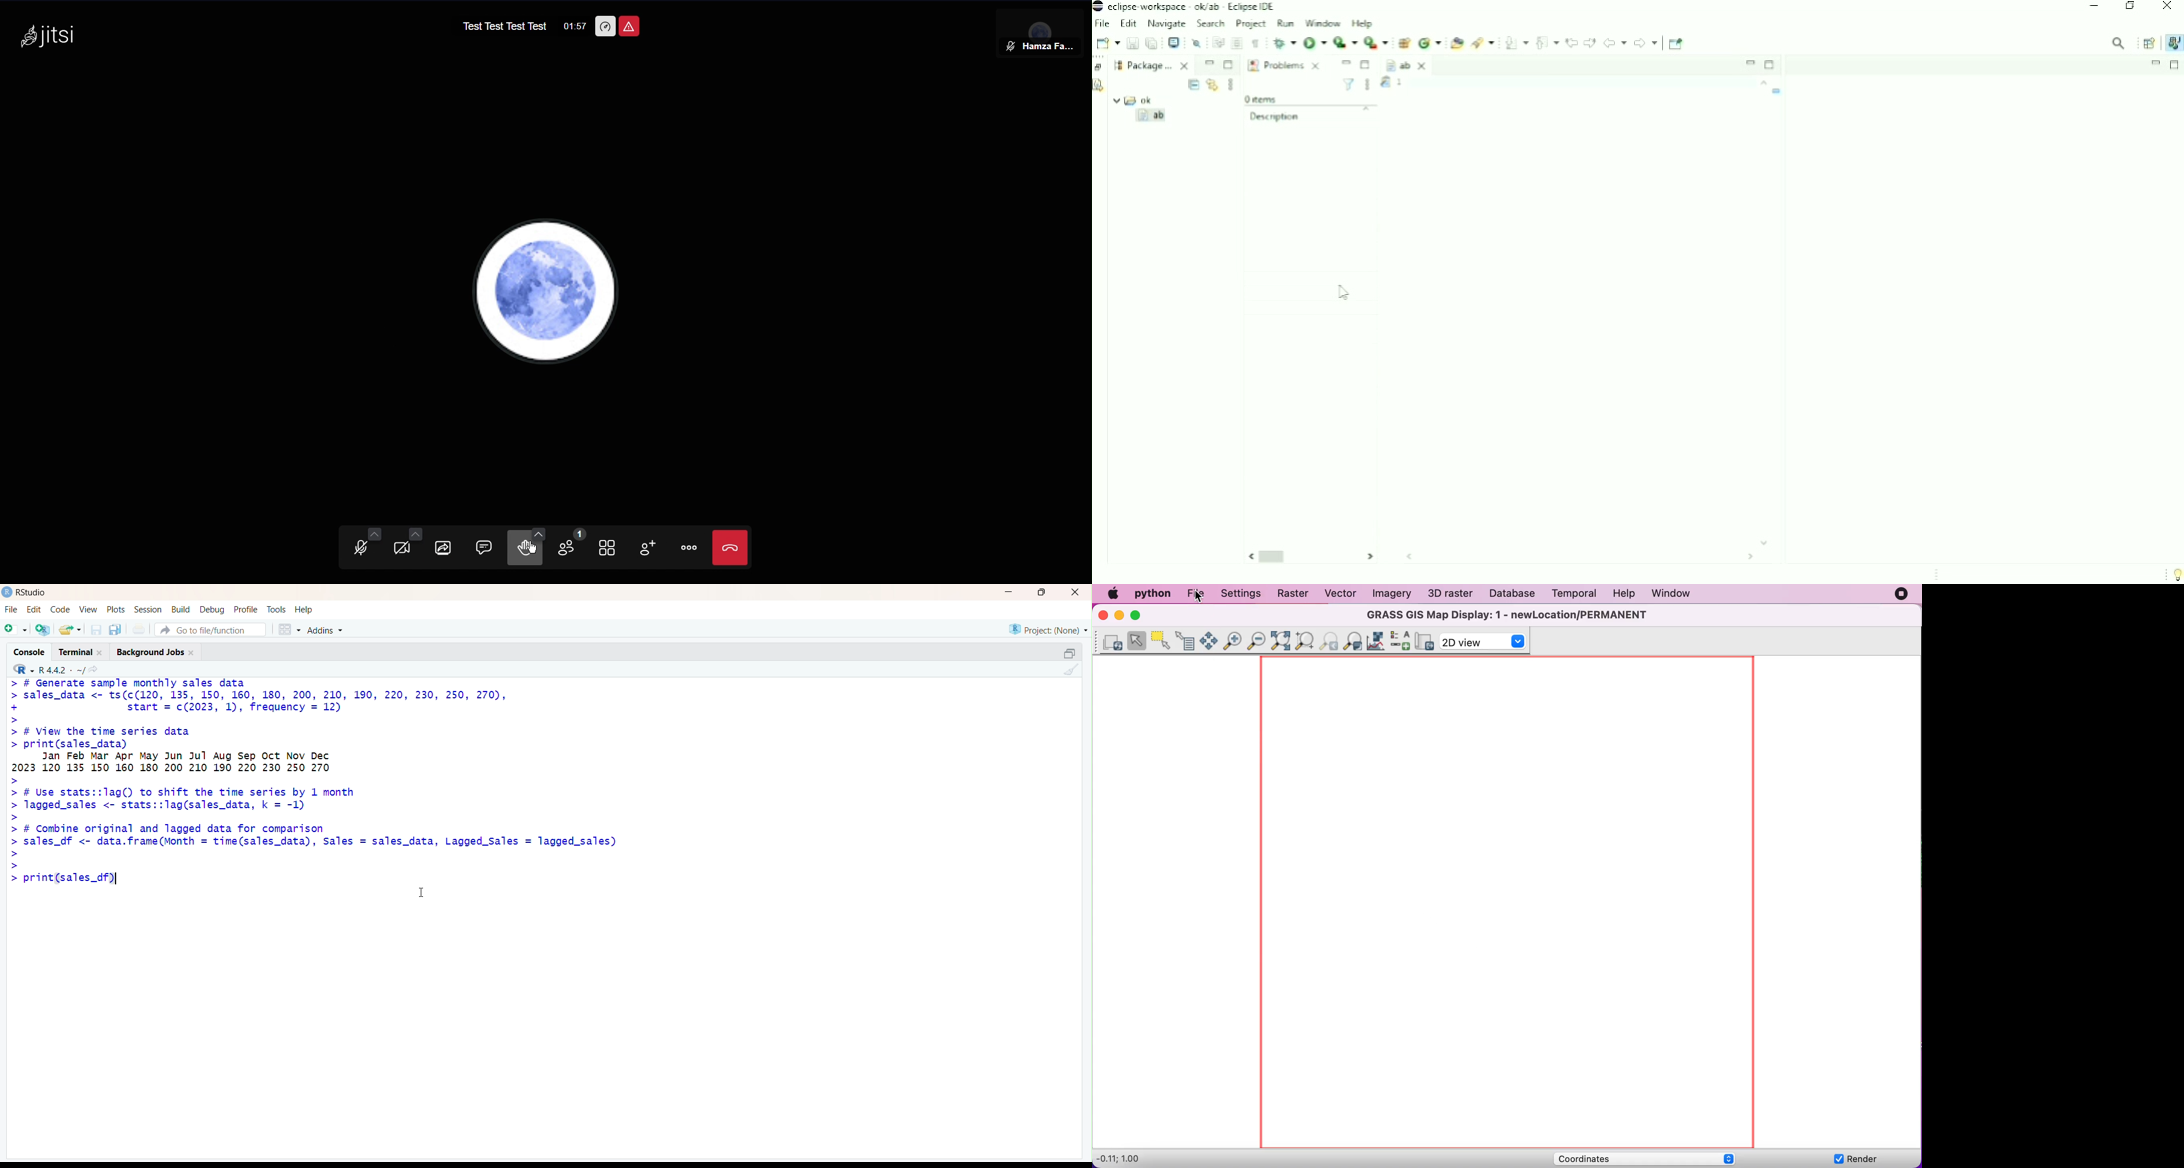 The width and height of the screenshot is (2184, 1176). I want to click on terminal, so click(79, 652).